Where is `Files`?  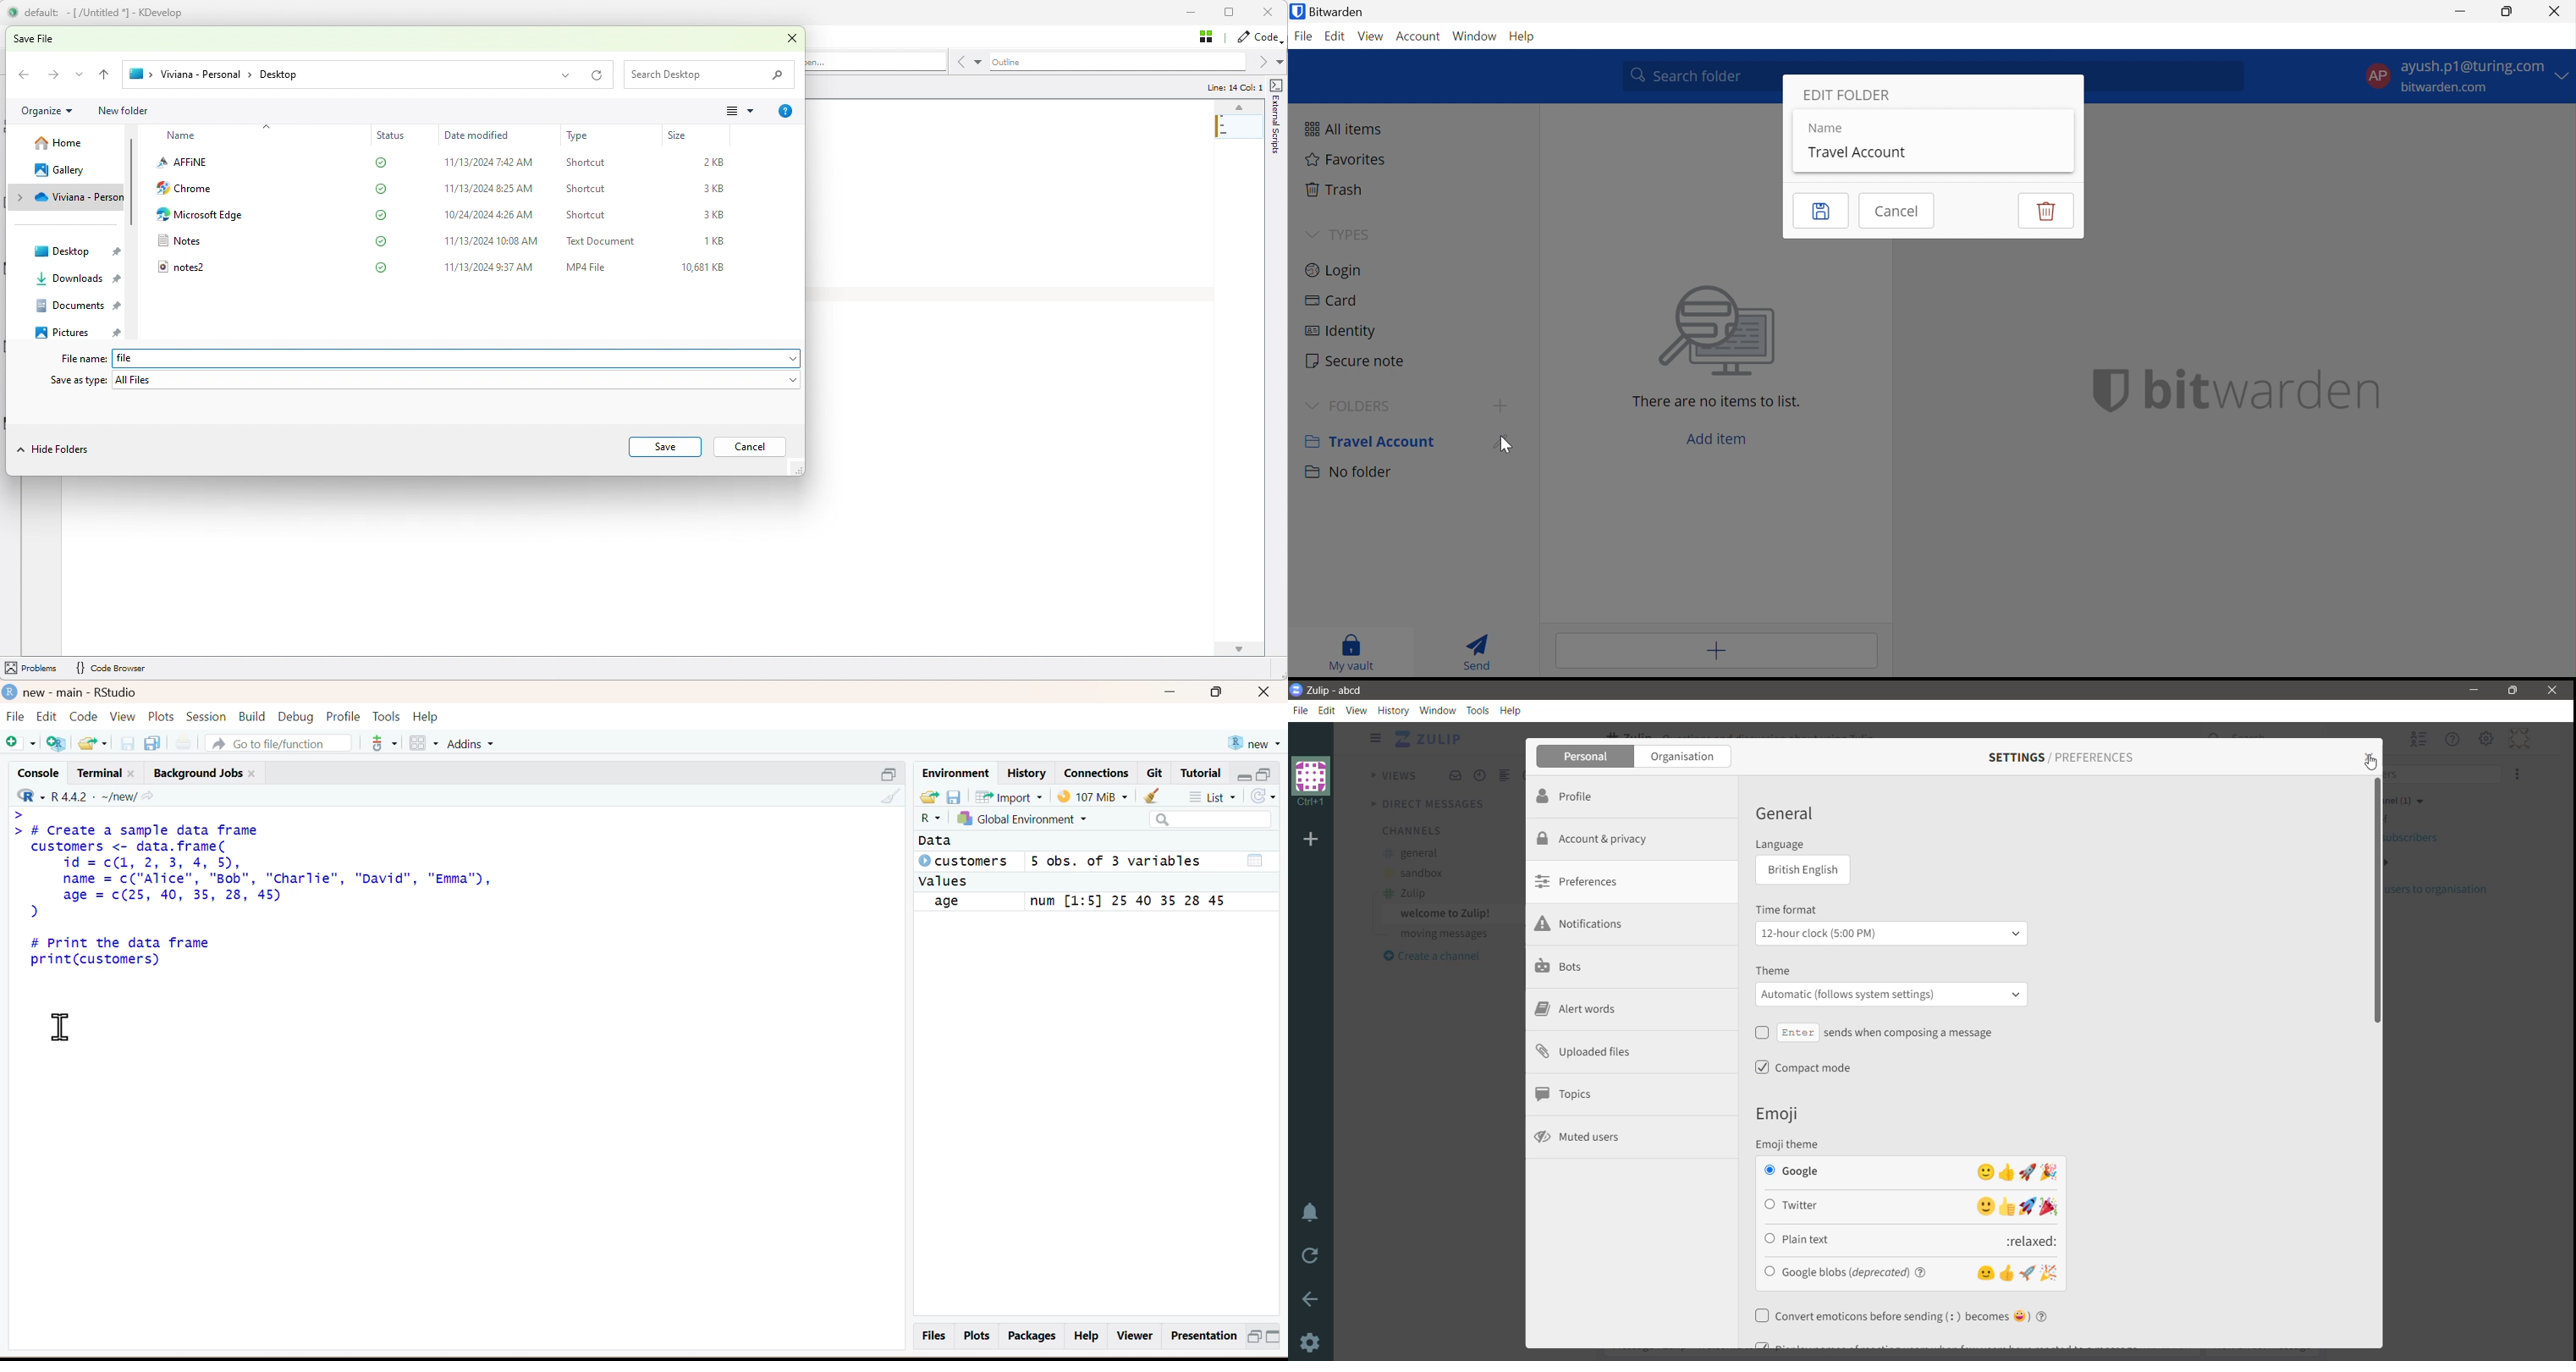
Files is located at coordinates (932, 1335).